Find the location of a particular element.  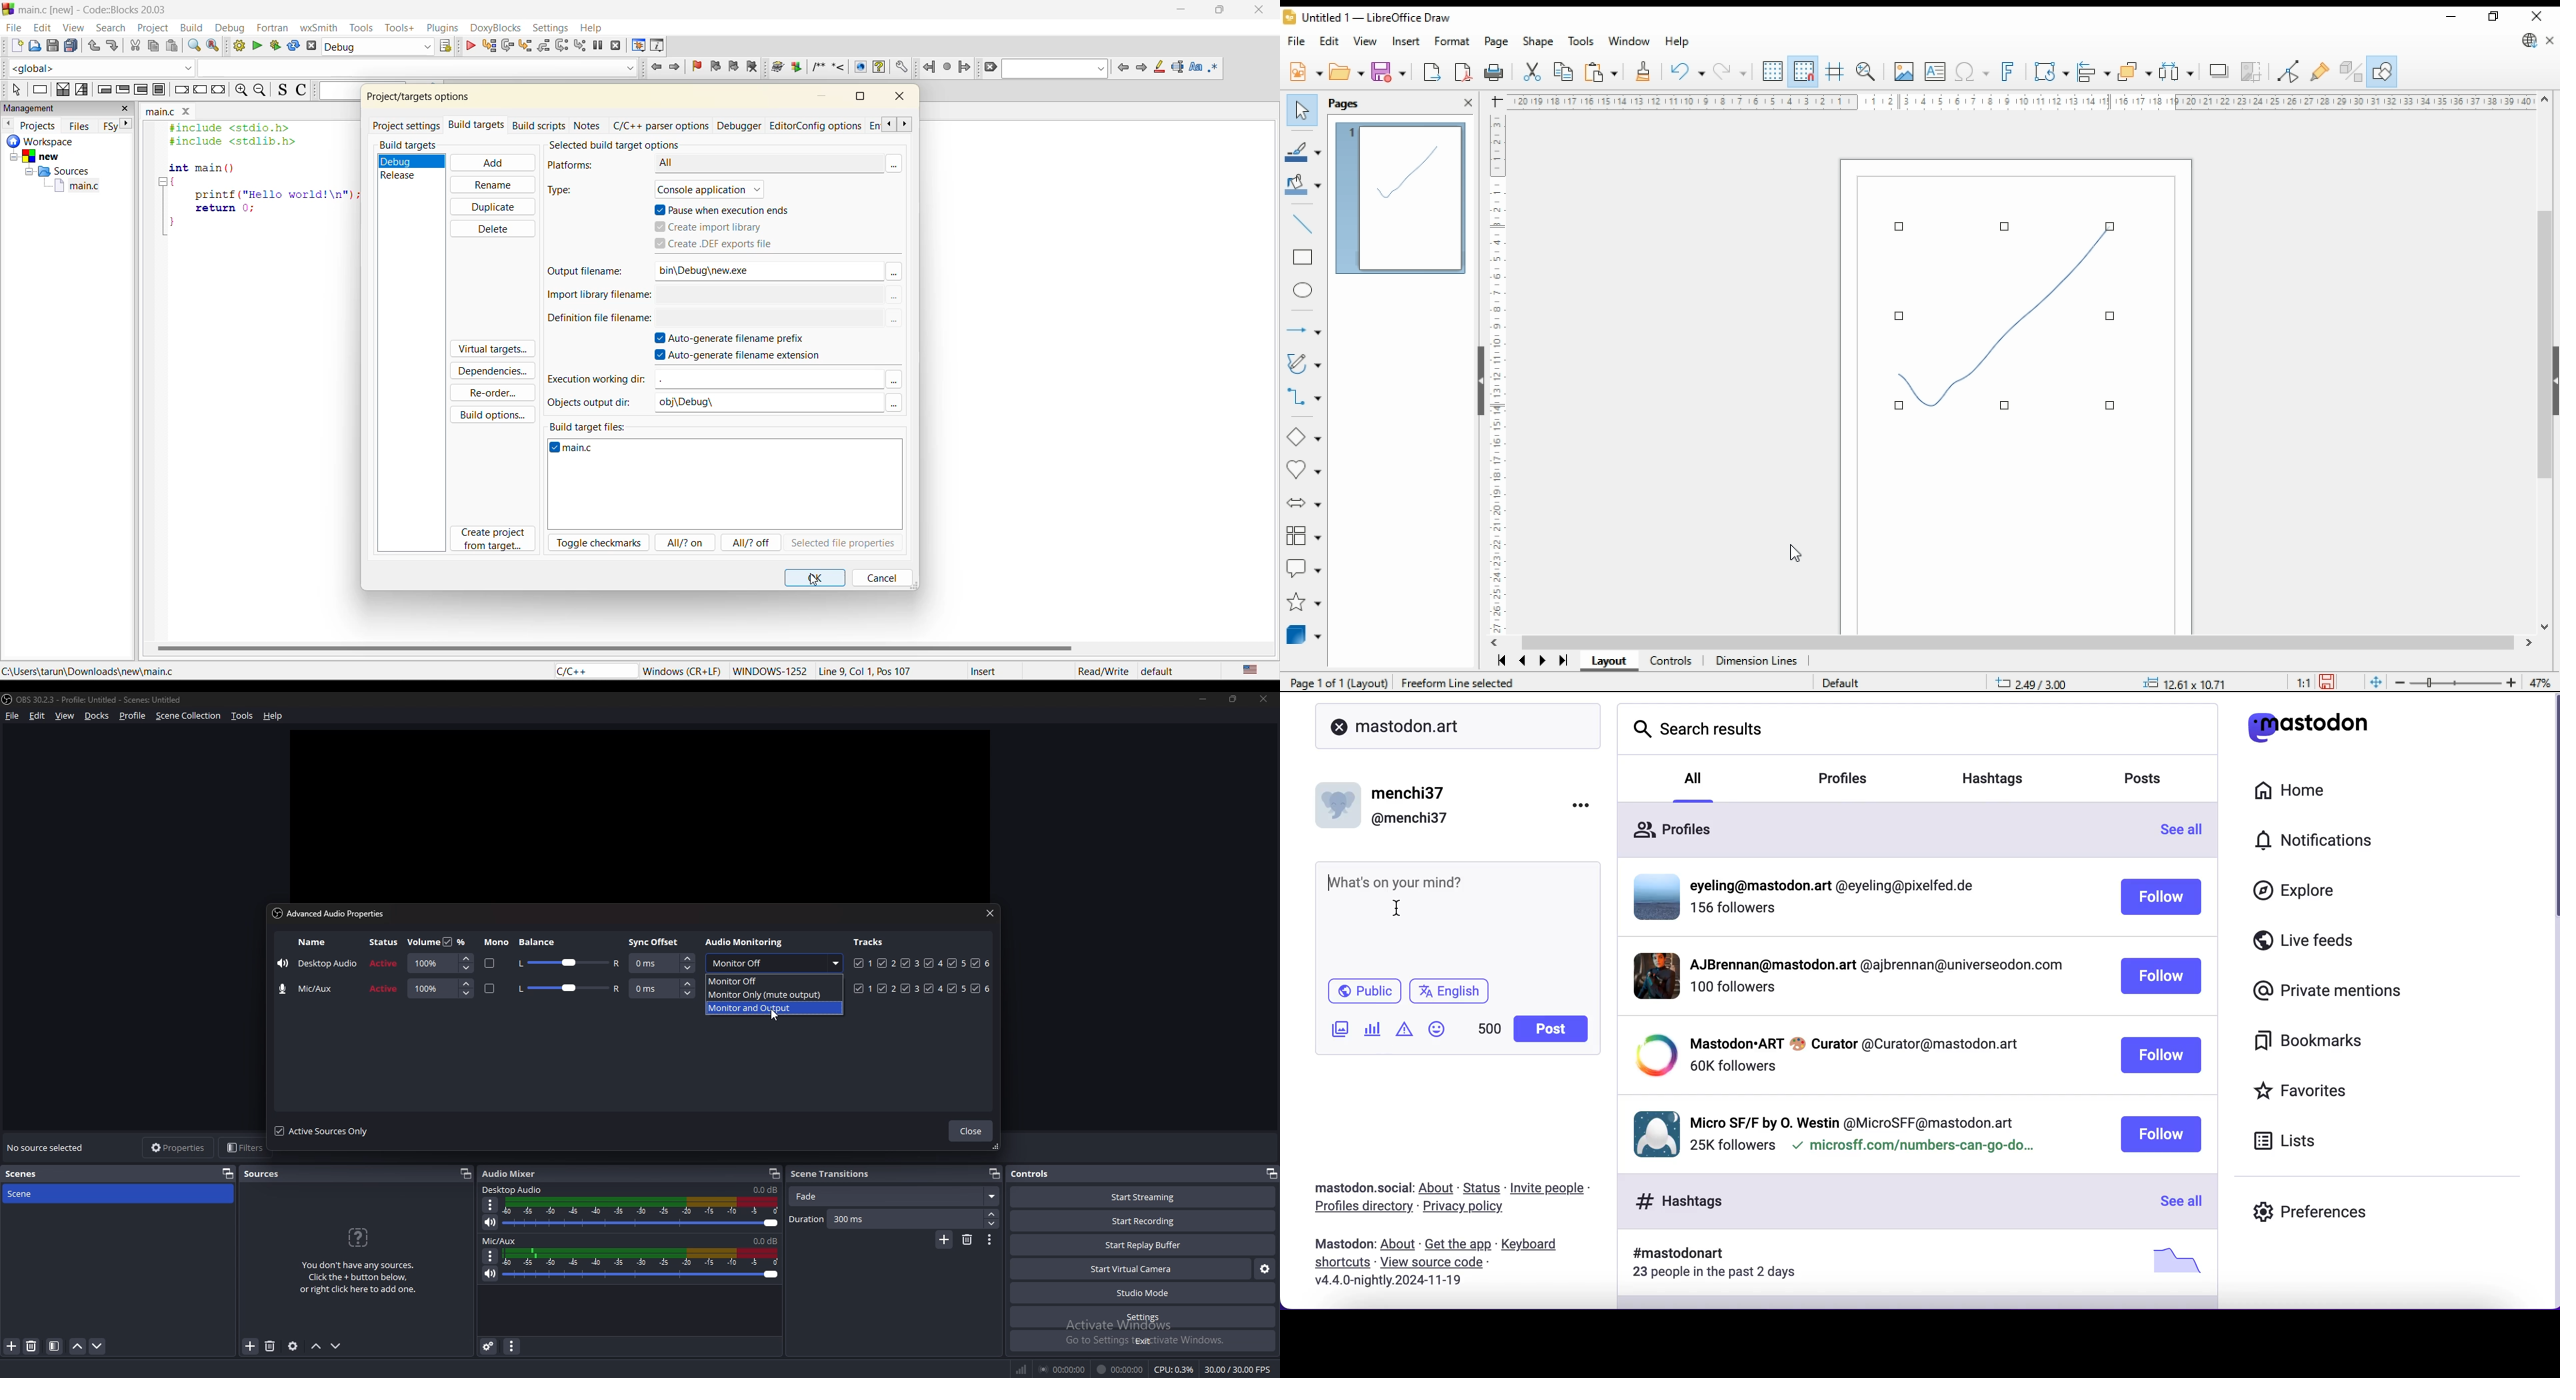

create import library is located at coordinates (711, 227).